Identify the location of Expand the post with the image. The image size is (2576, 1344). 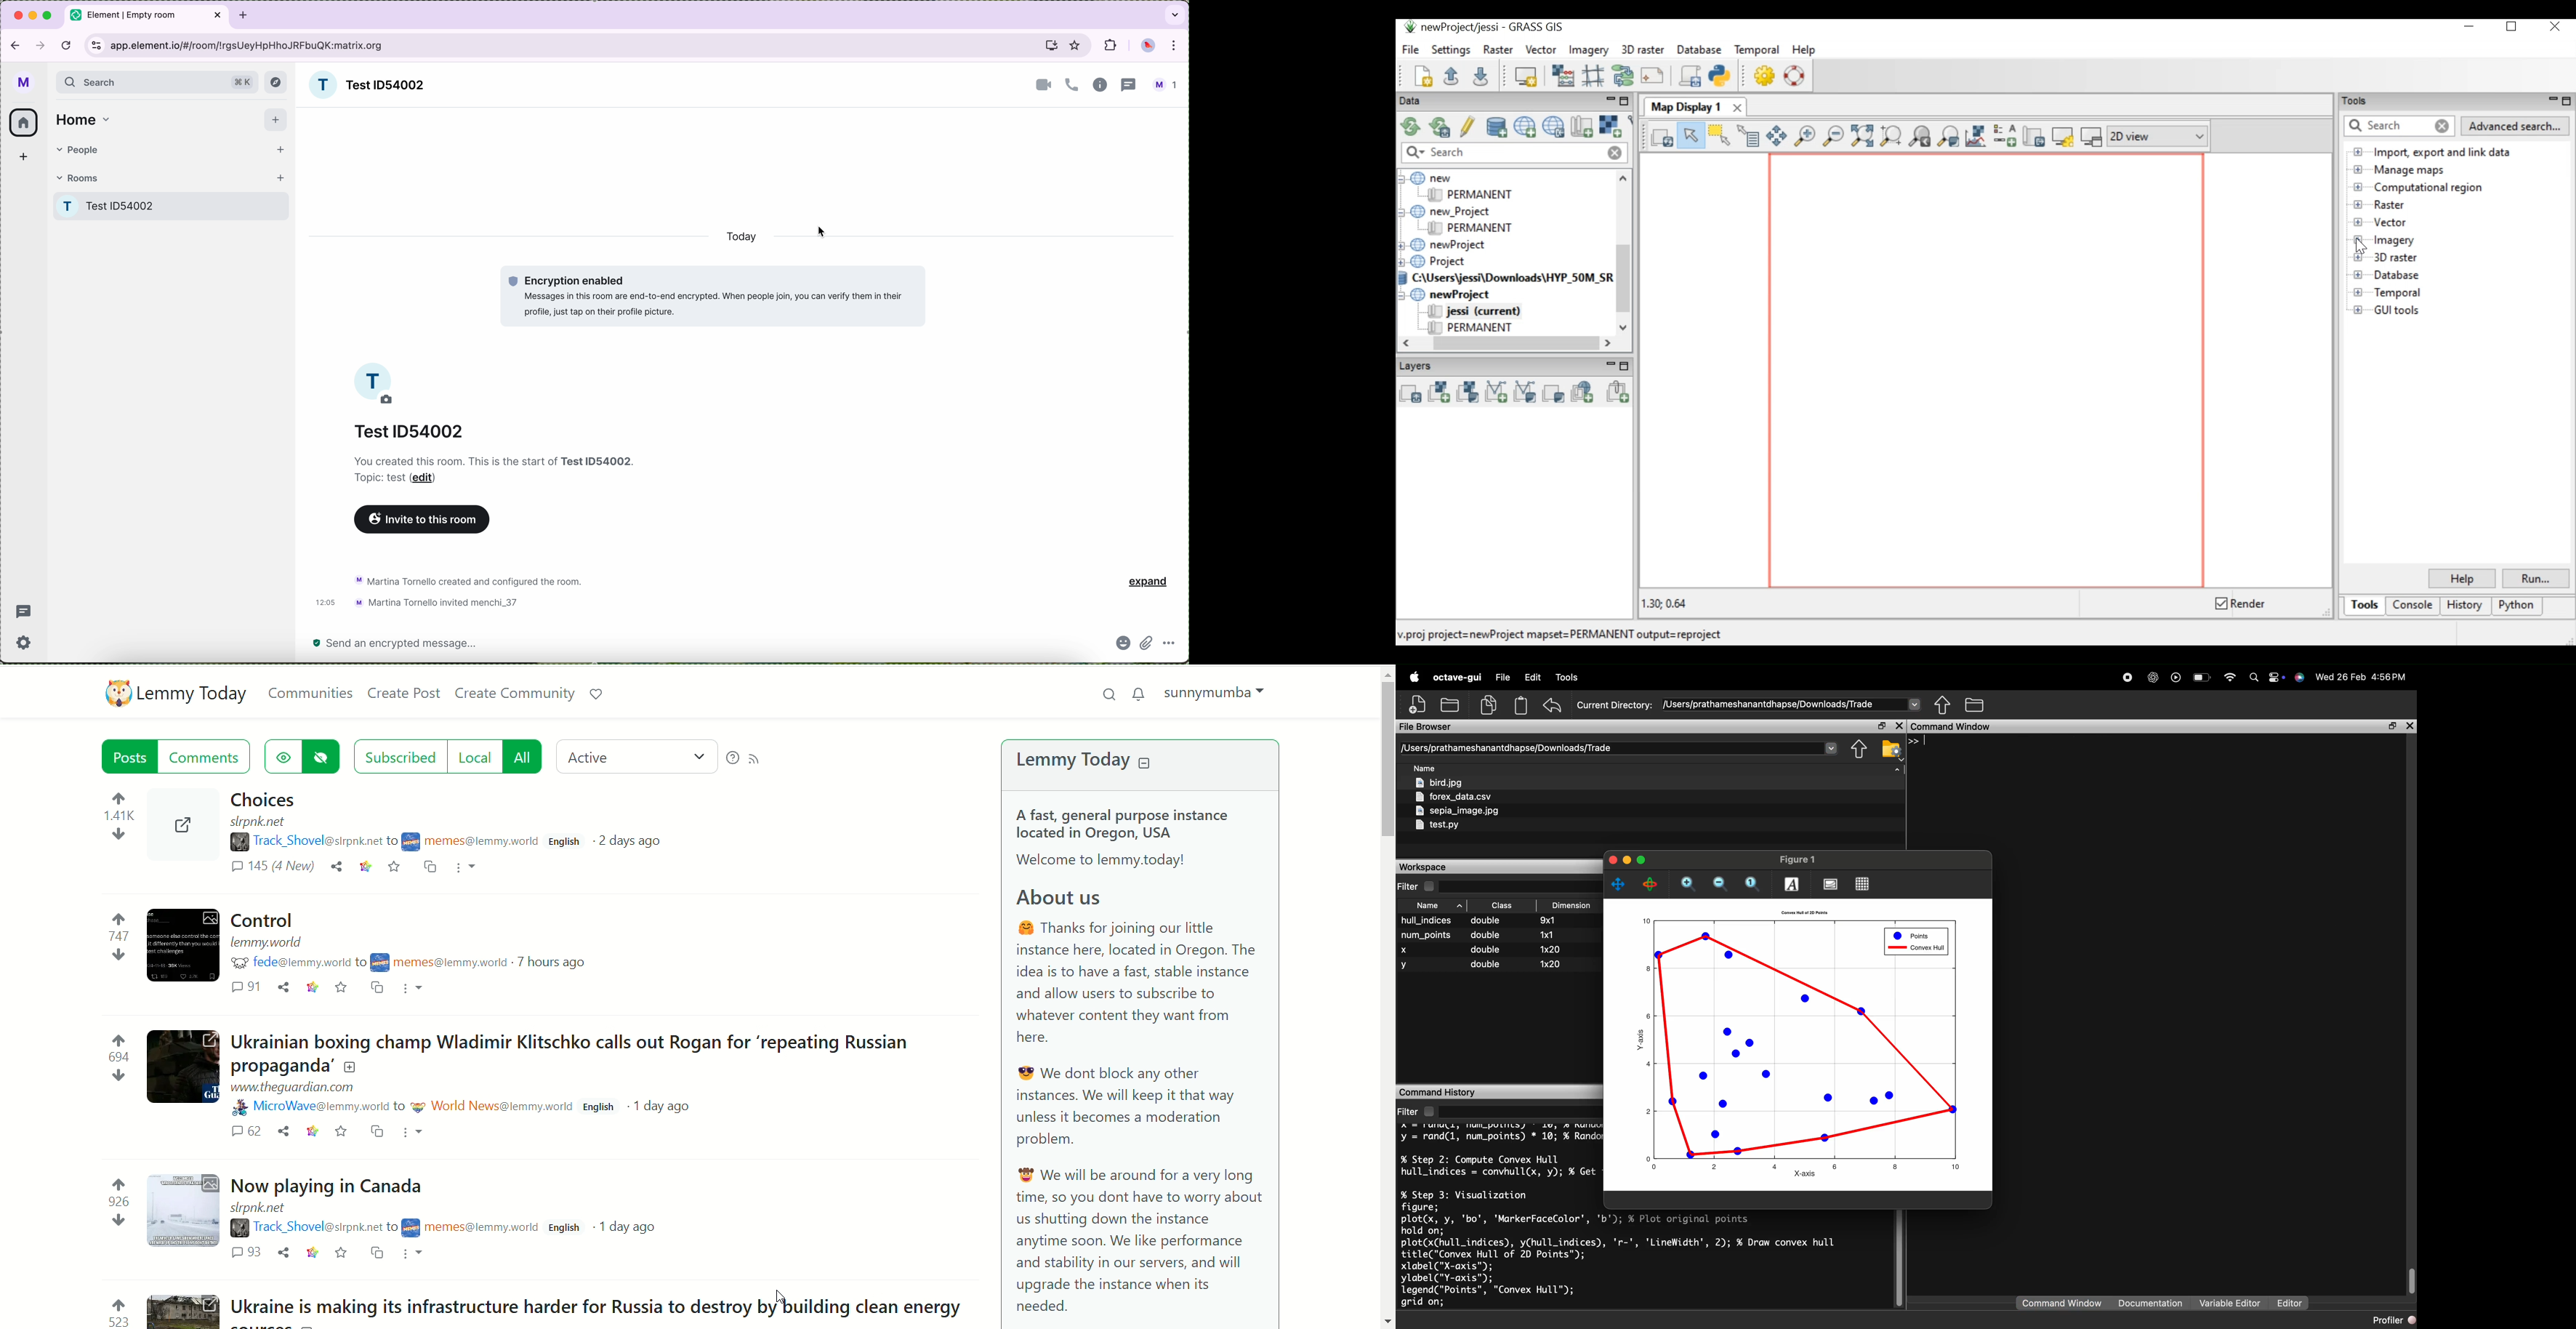
(185, 1212).